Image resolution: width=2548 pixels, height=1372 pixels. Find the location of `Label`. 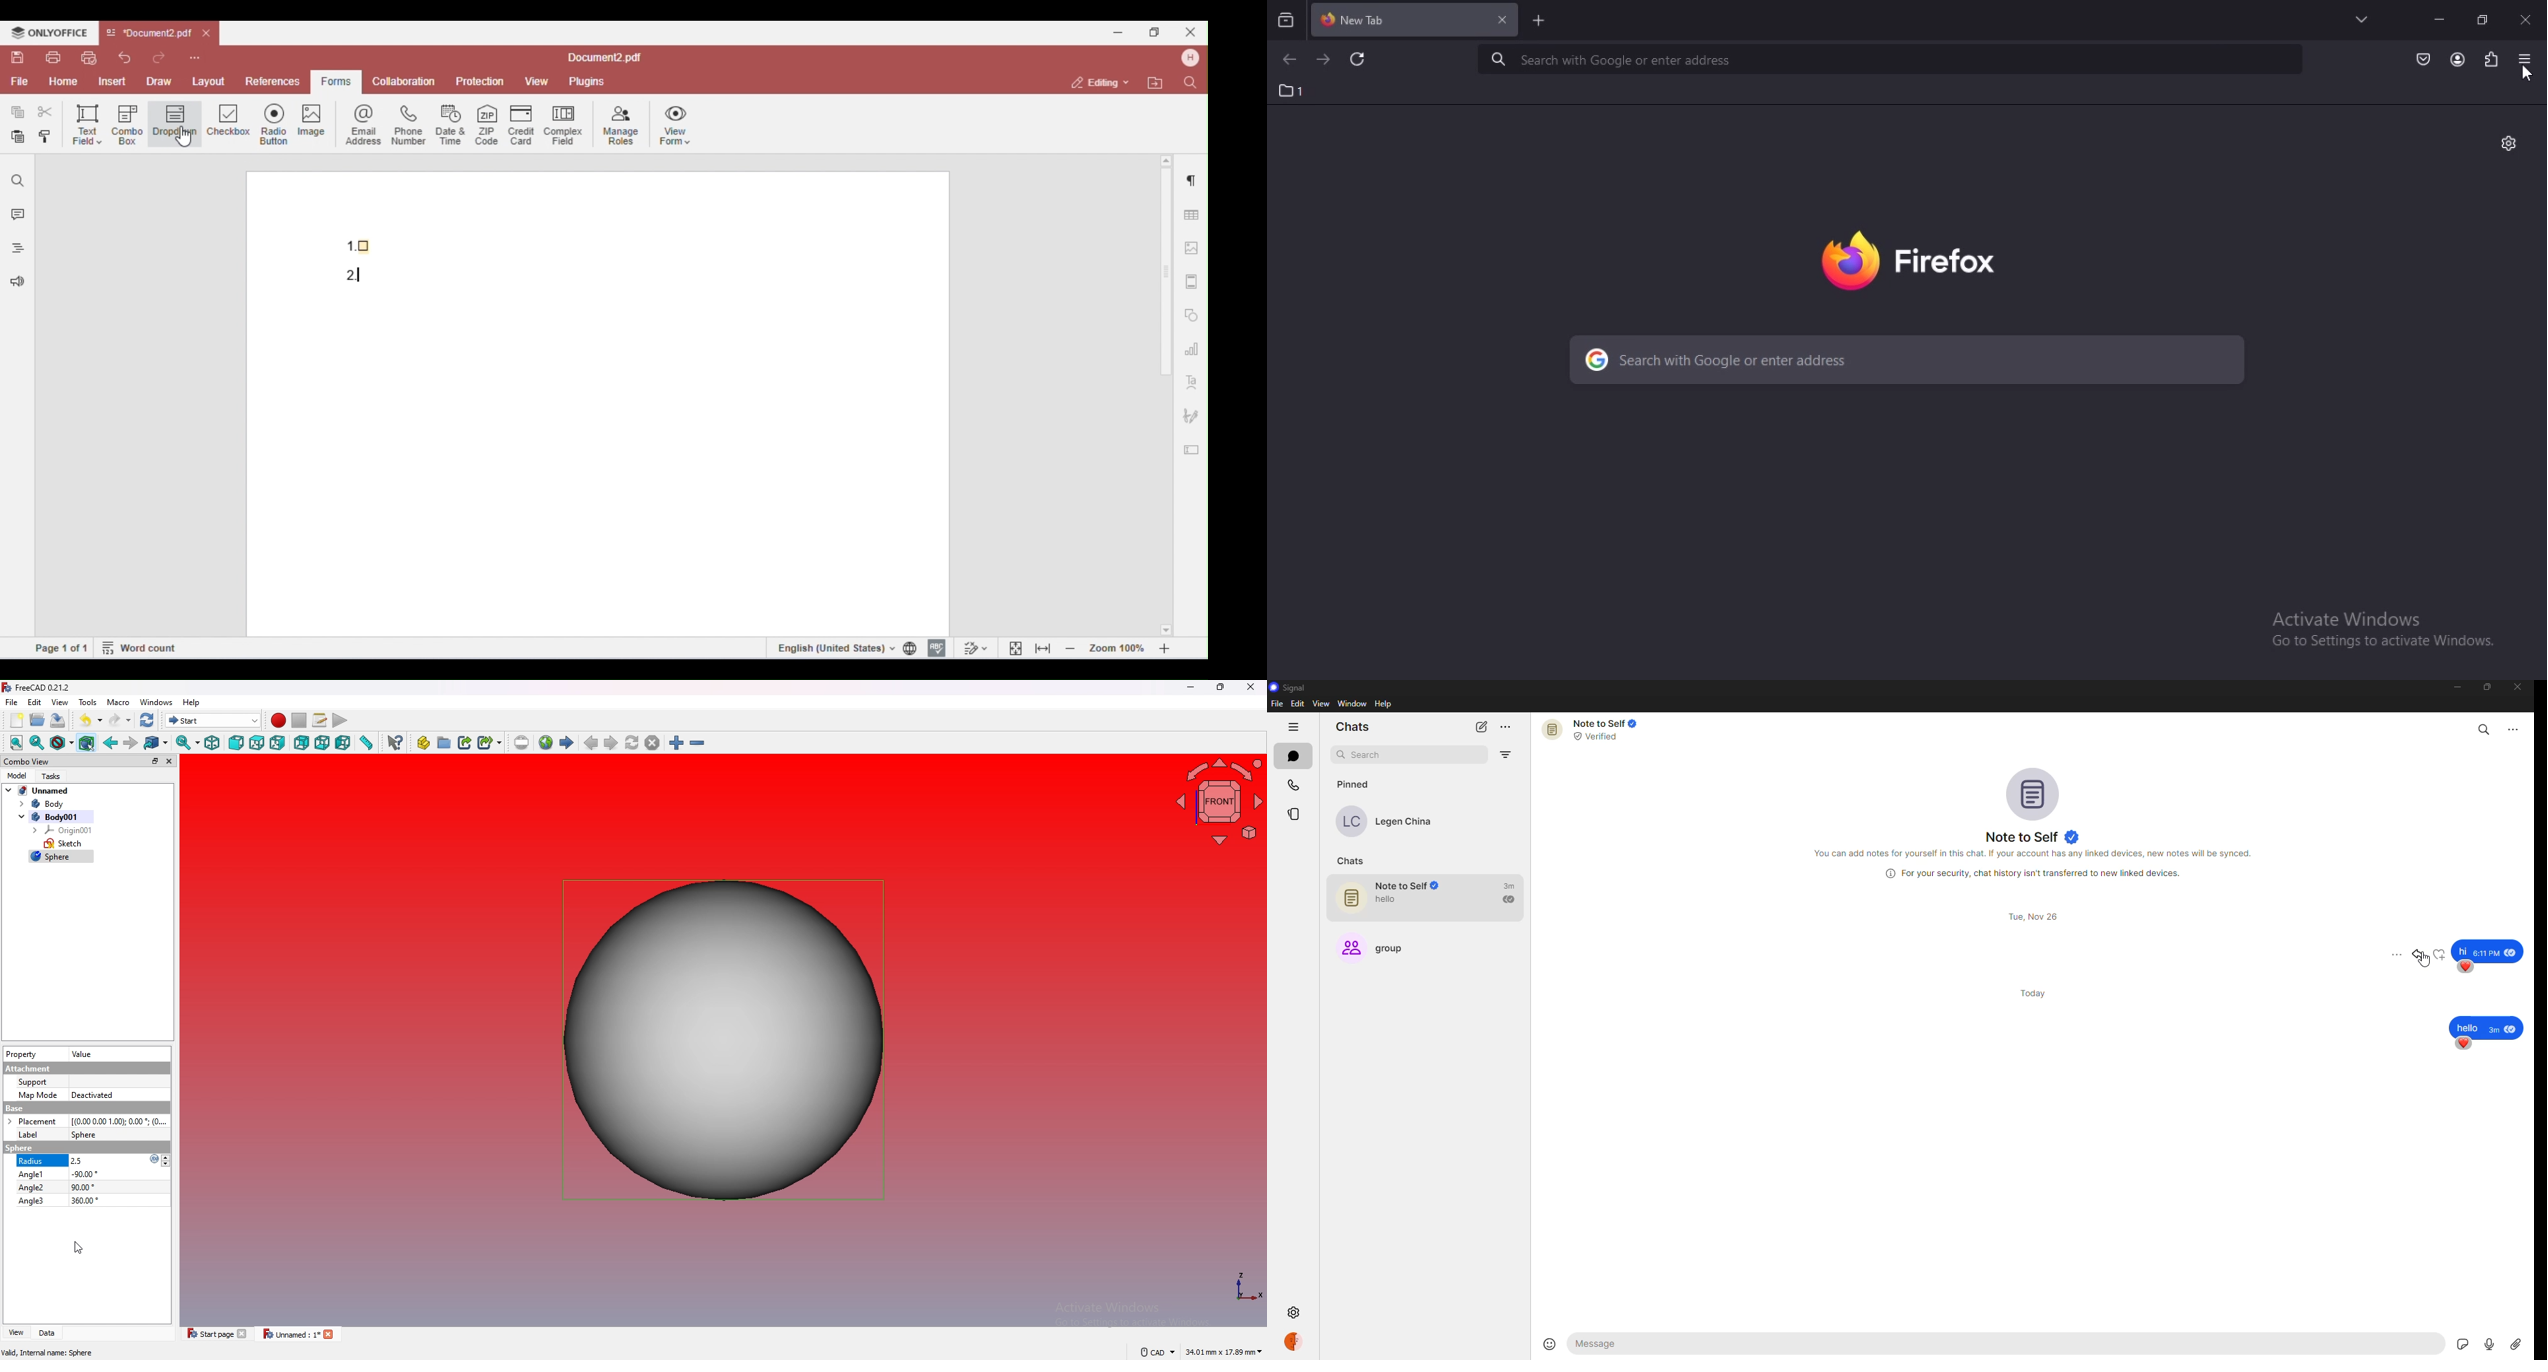

Label is located at coordinates (29, 1135).